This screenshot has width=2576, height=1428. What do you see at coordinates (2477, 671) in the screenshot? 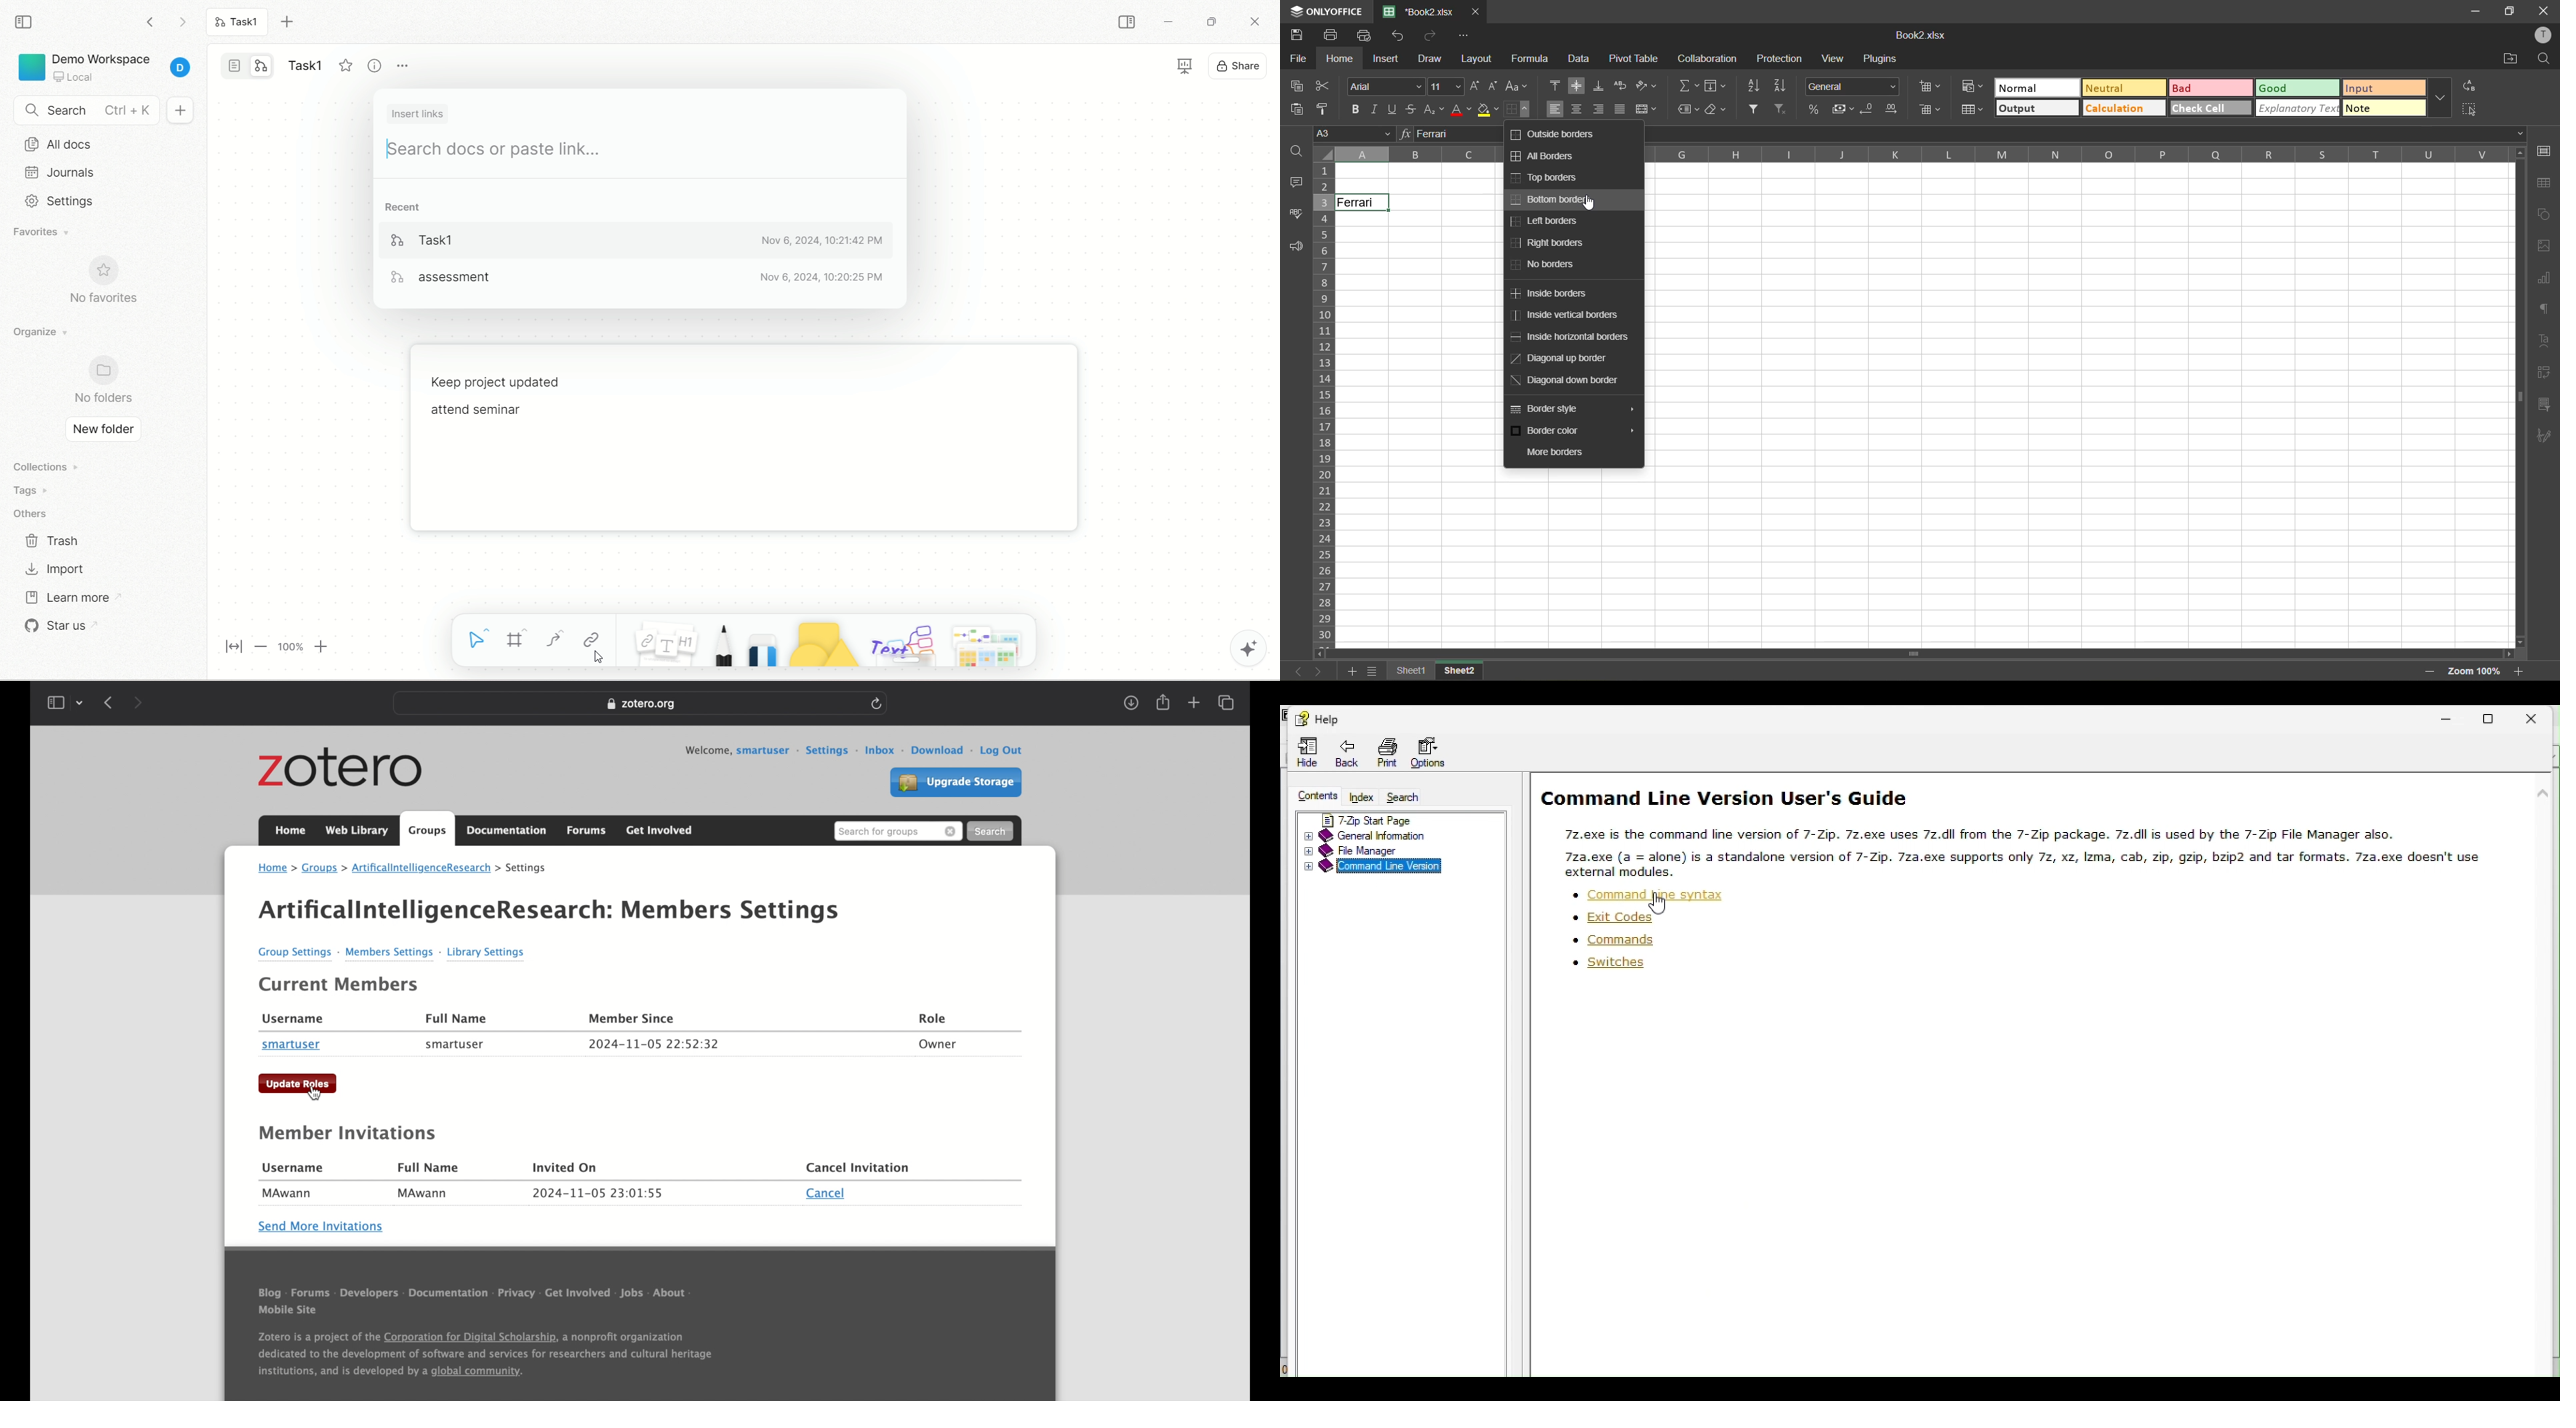
I see `zoom factor` at bounding box center [2477, 671].